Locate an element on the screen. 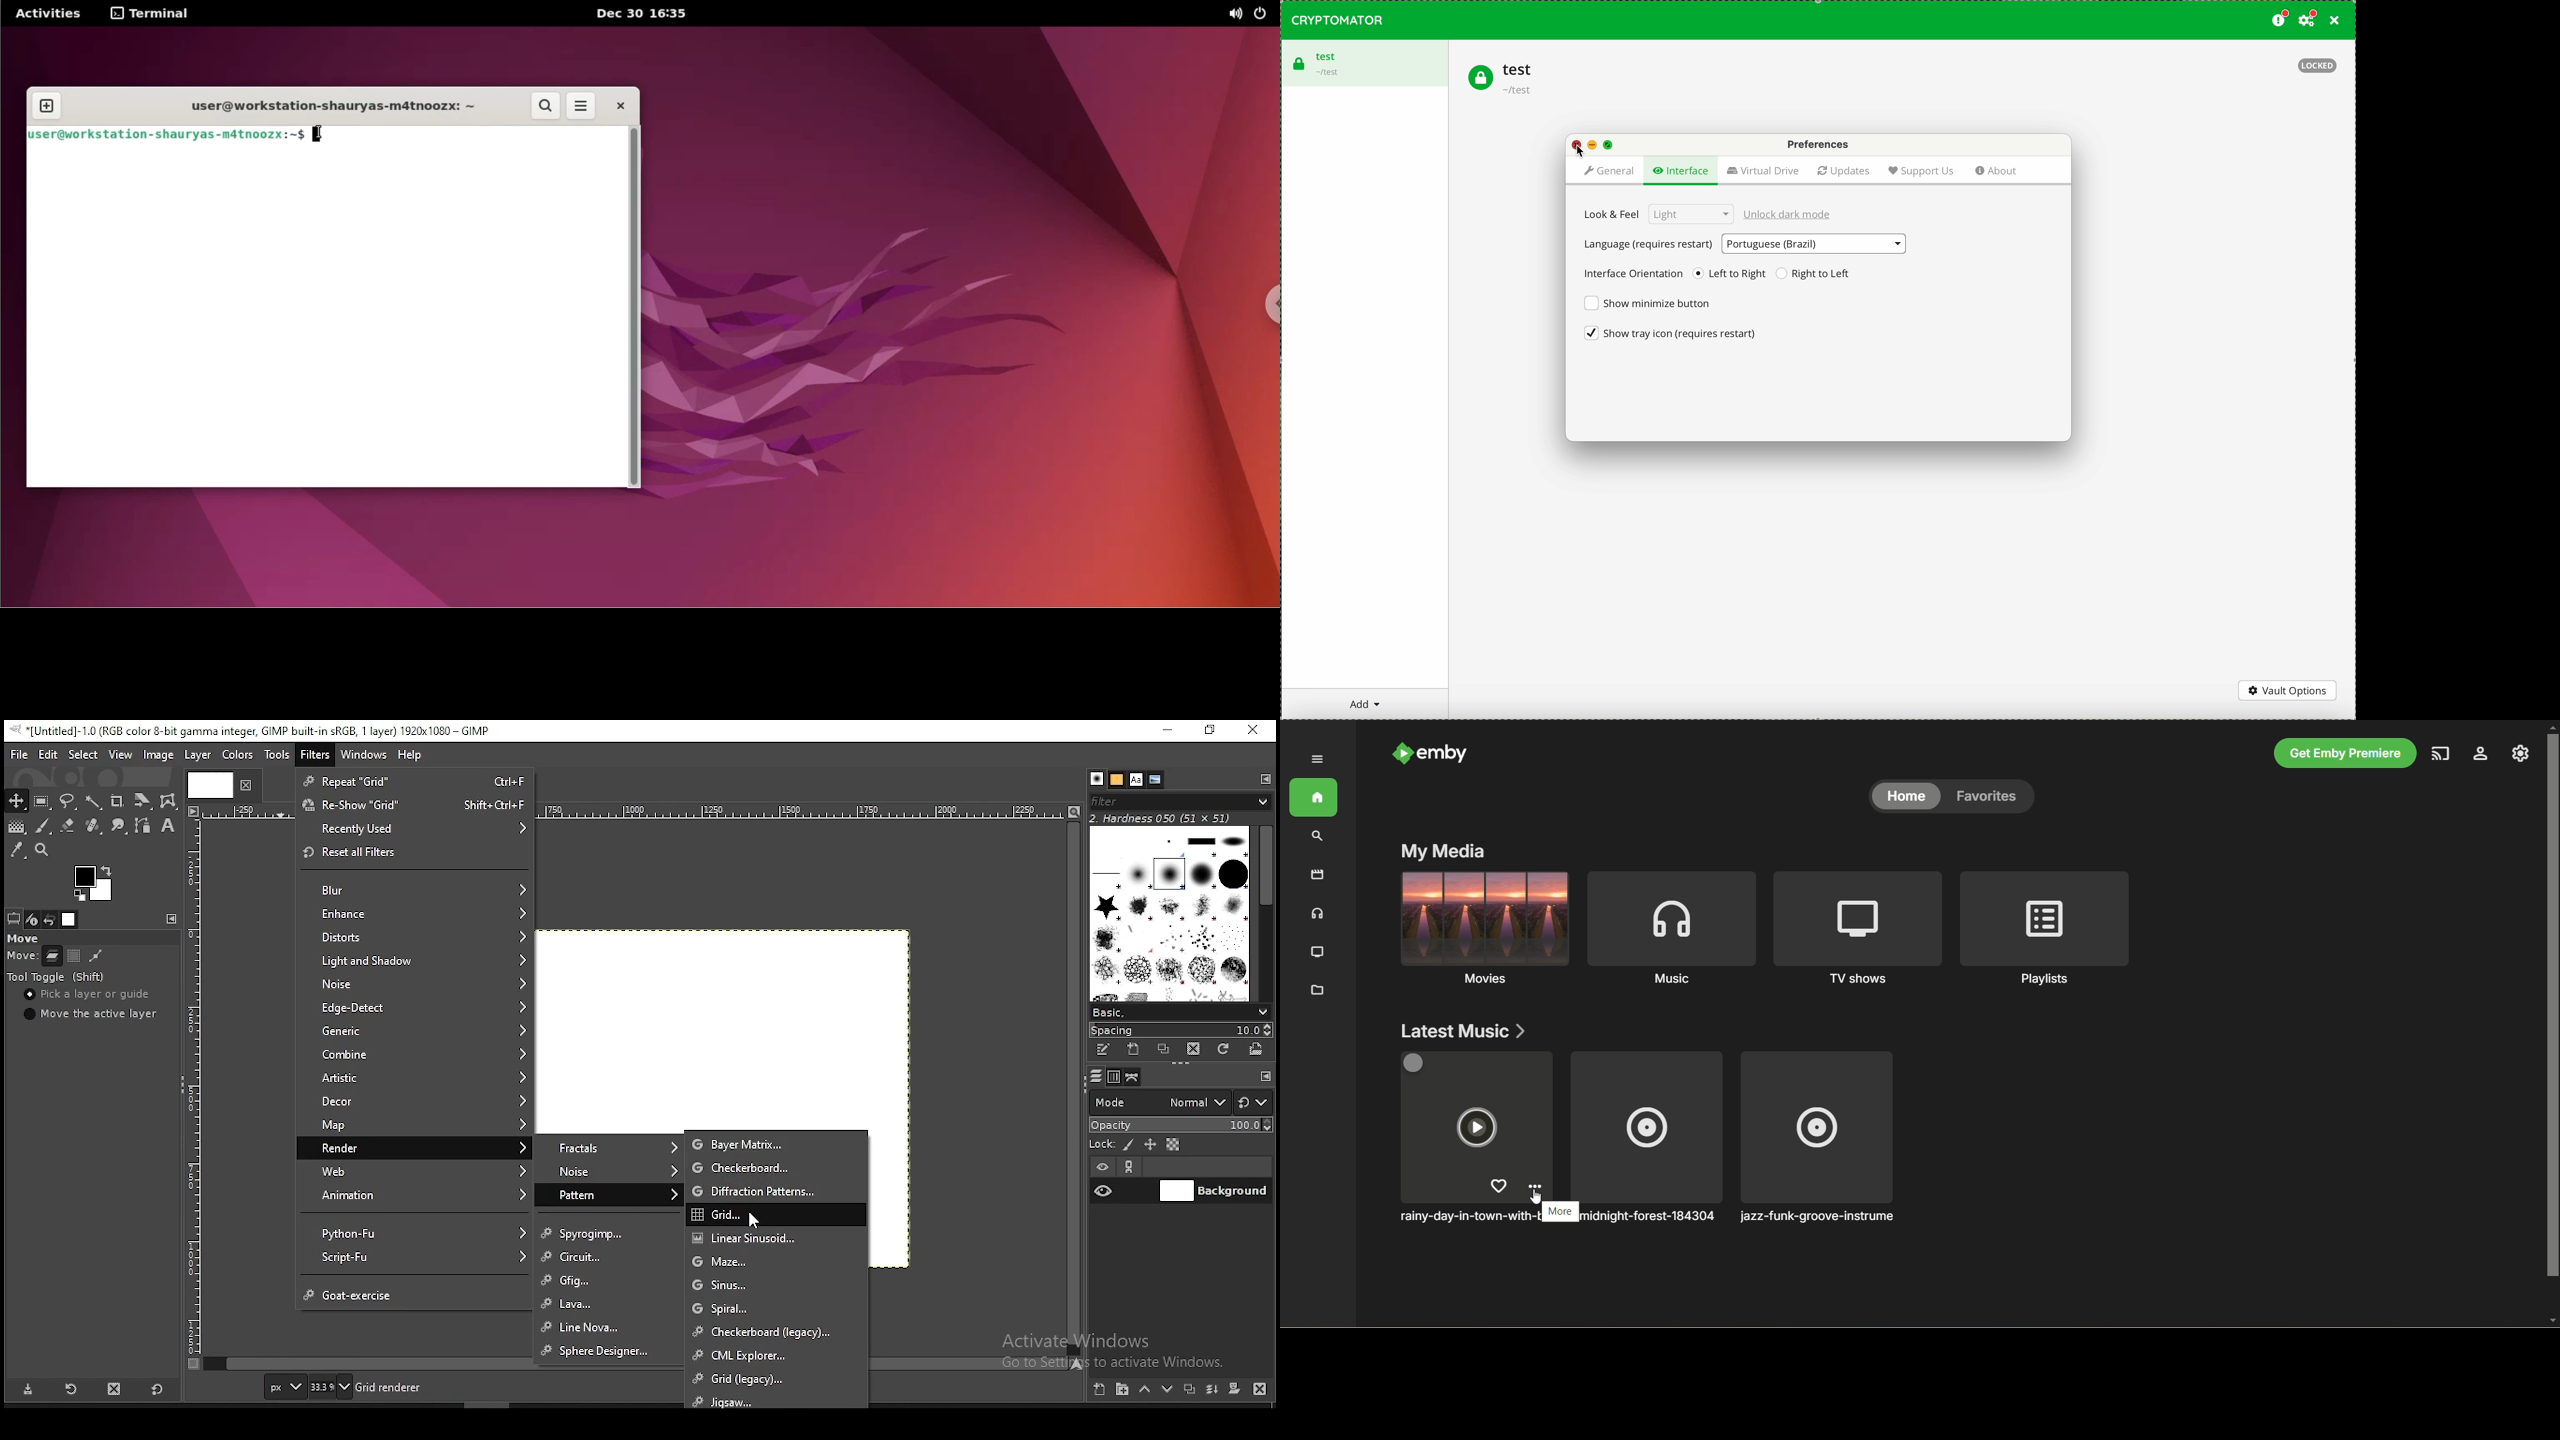 The image size is (2576, 1456). vault options is located at coordinates (2290, 690).